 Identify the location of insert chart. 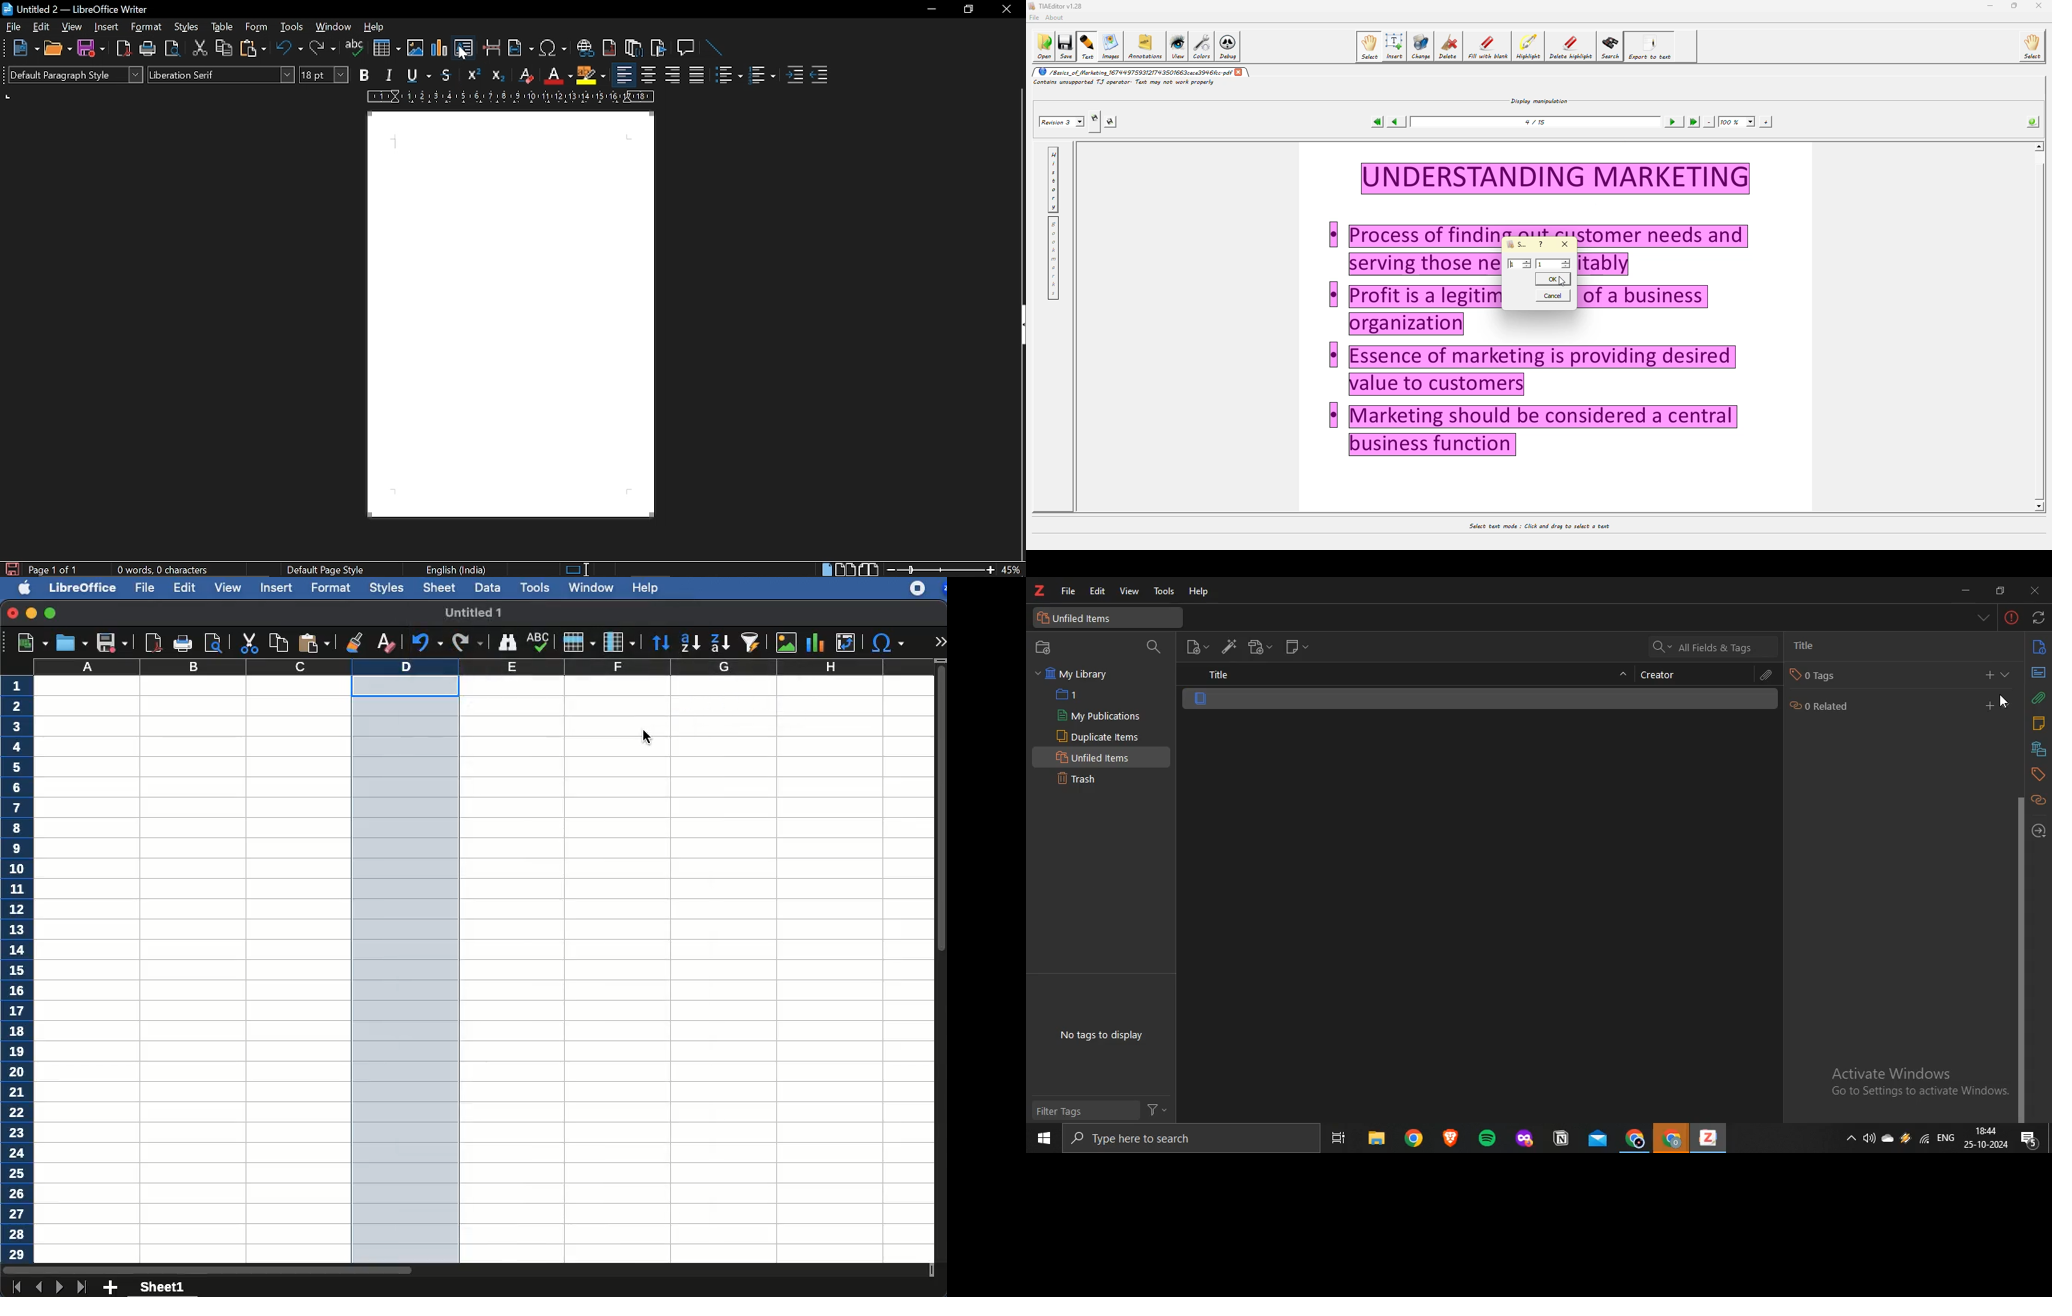
(440, 48).